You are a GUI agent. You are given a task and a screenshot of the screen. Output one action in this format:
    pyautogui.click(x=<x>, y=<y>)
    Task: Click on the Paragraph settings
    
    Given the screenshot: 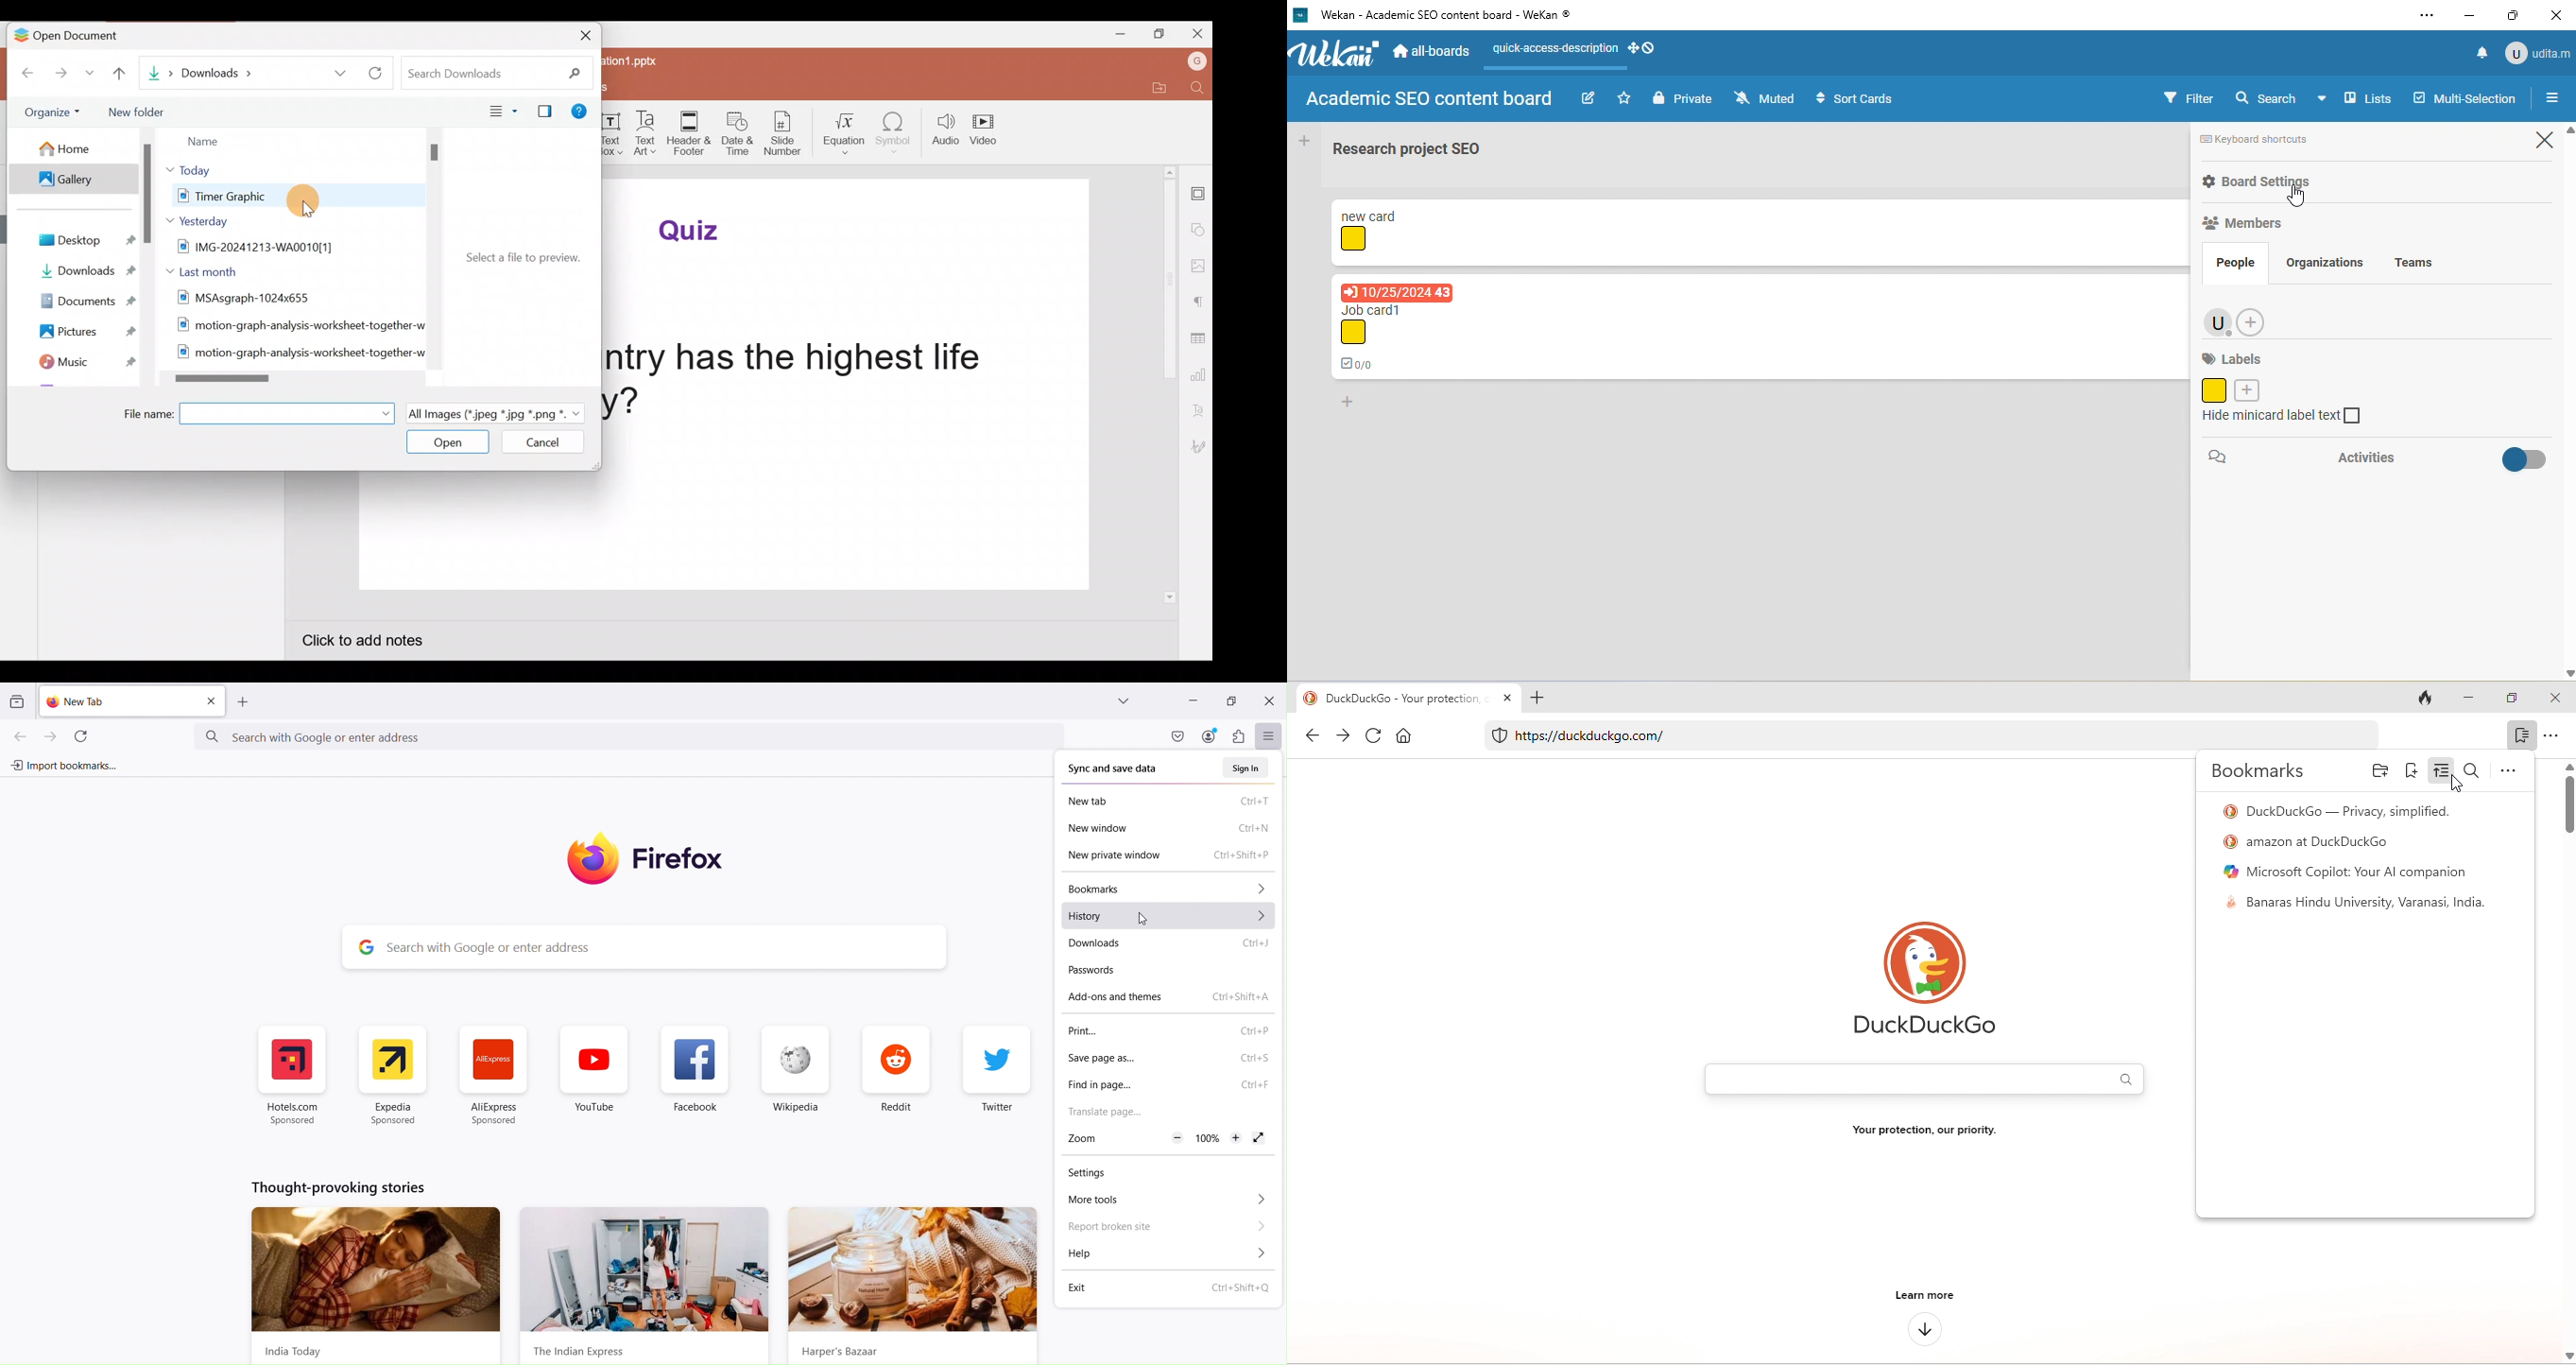 What is the action you would take?
    pyautogui.click(x=1199, y=302)
    